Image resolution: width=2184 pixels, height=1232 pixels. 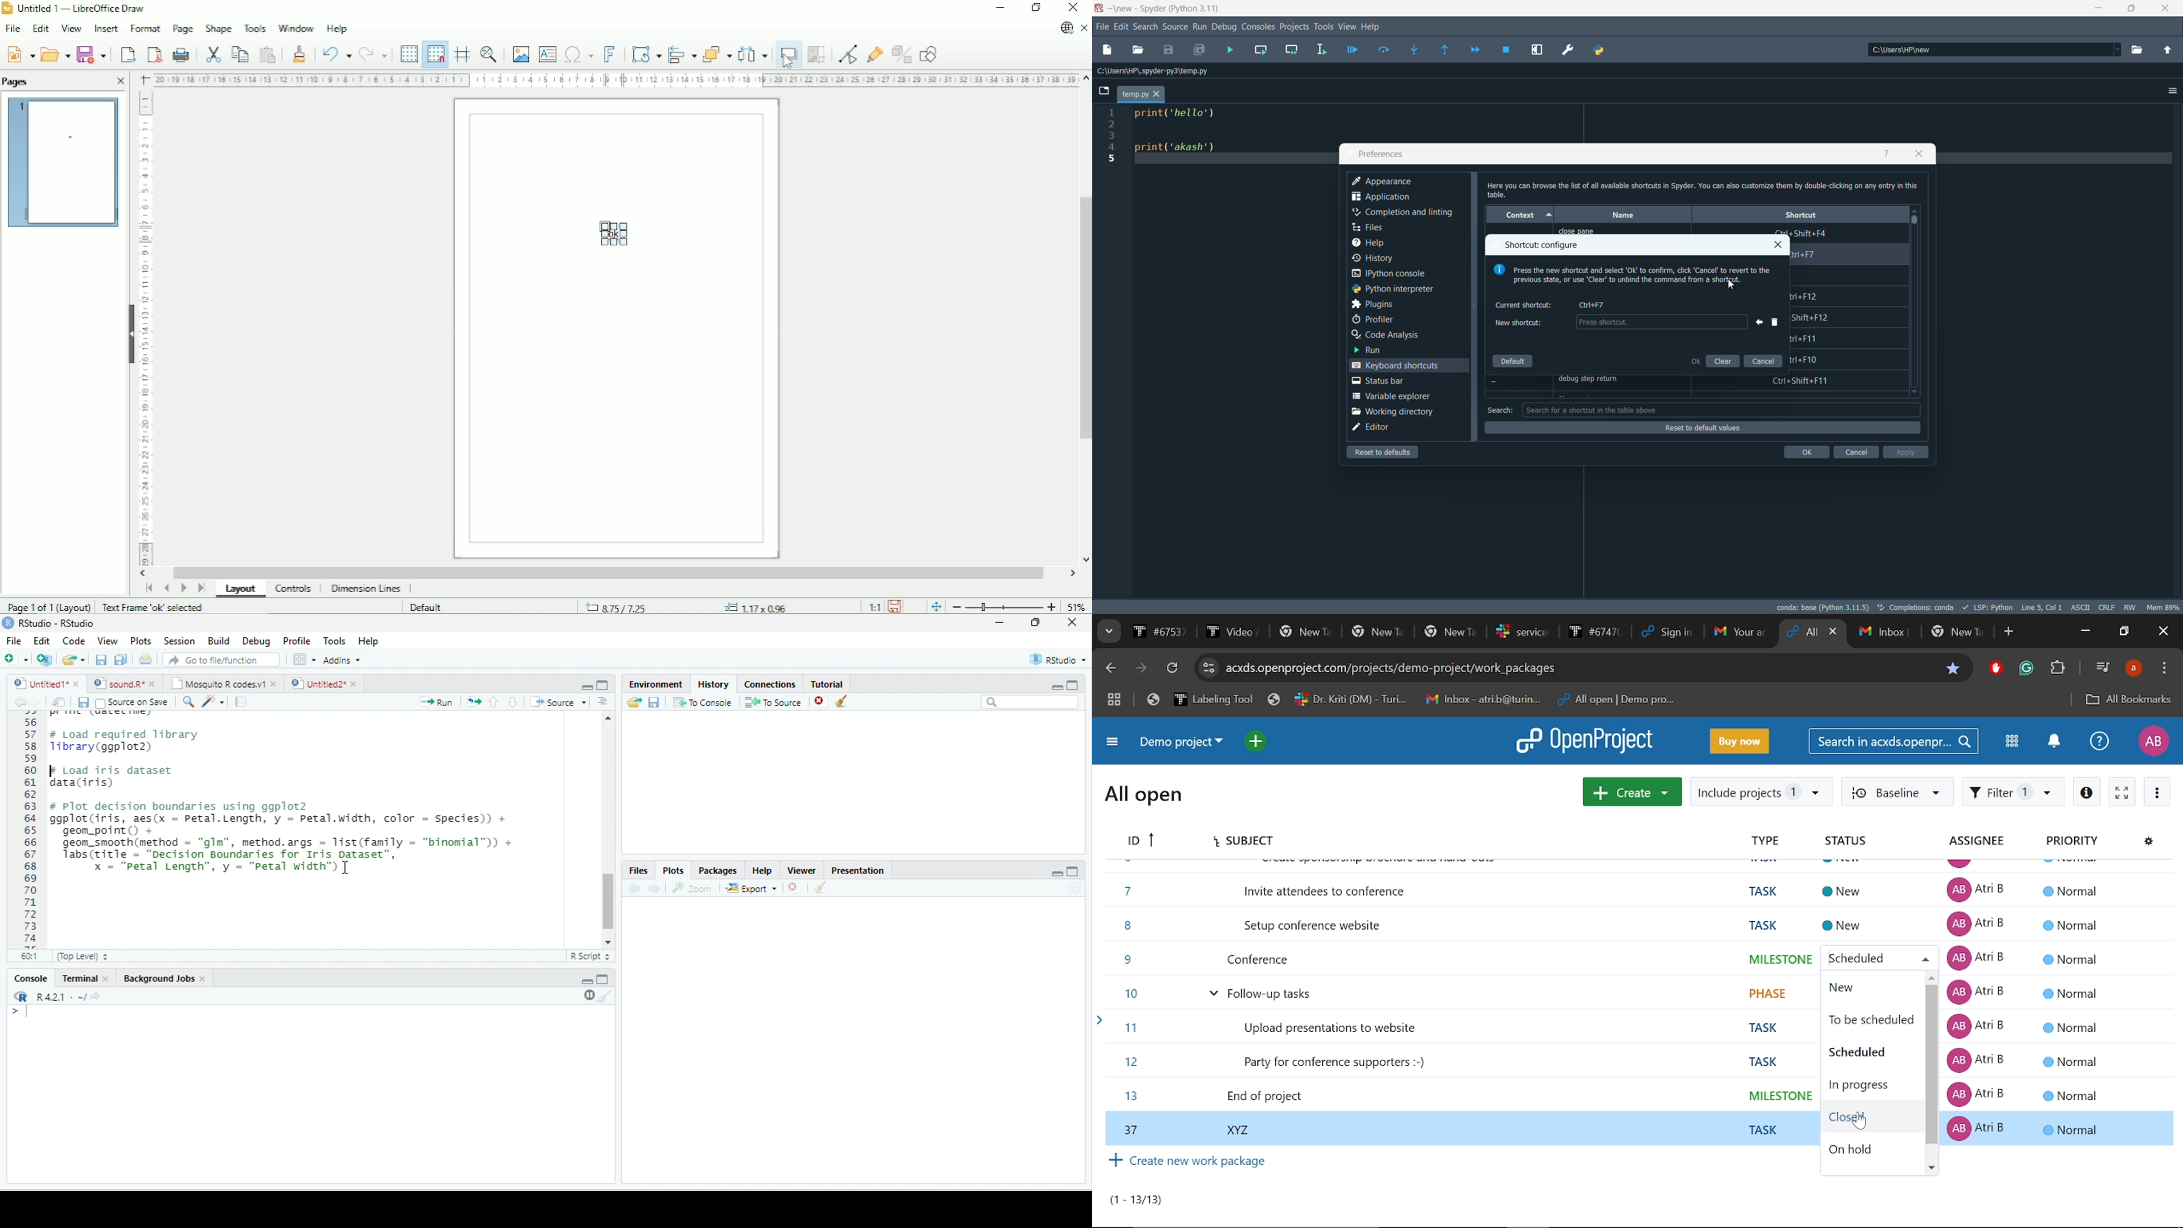 What do you see at coordinates (429, 607) in the screenshot?
I see `Default` at bounding box center [429, 607].